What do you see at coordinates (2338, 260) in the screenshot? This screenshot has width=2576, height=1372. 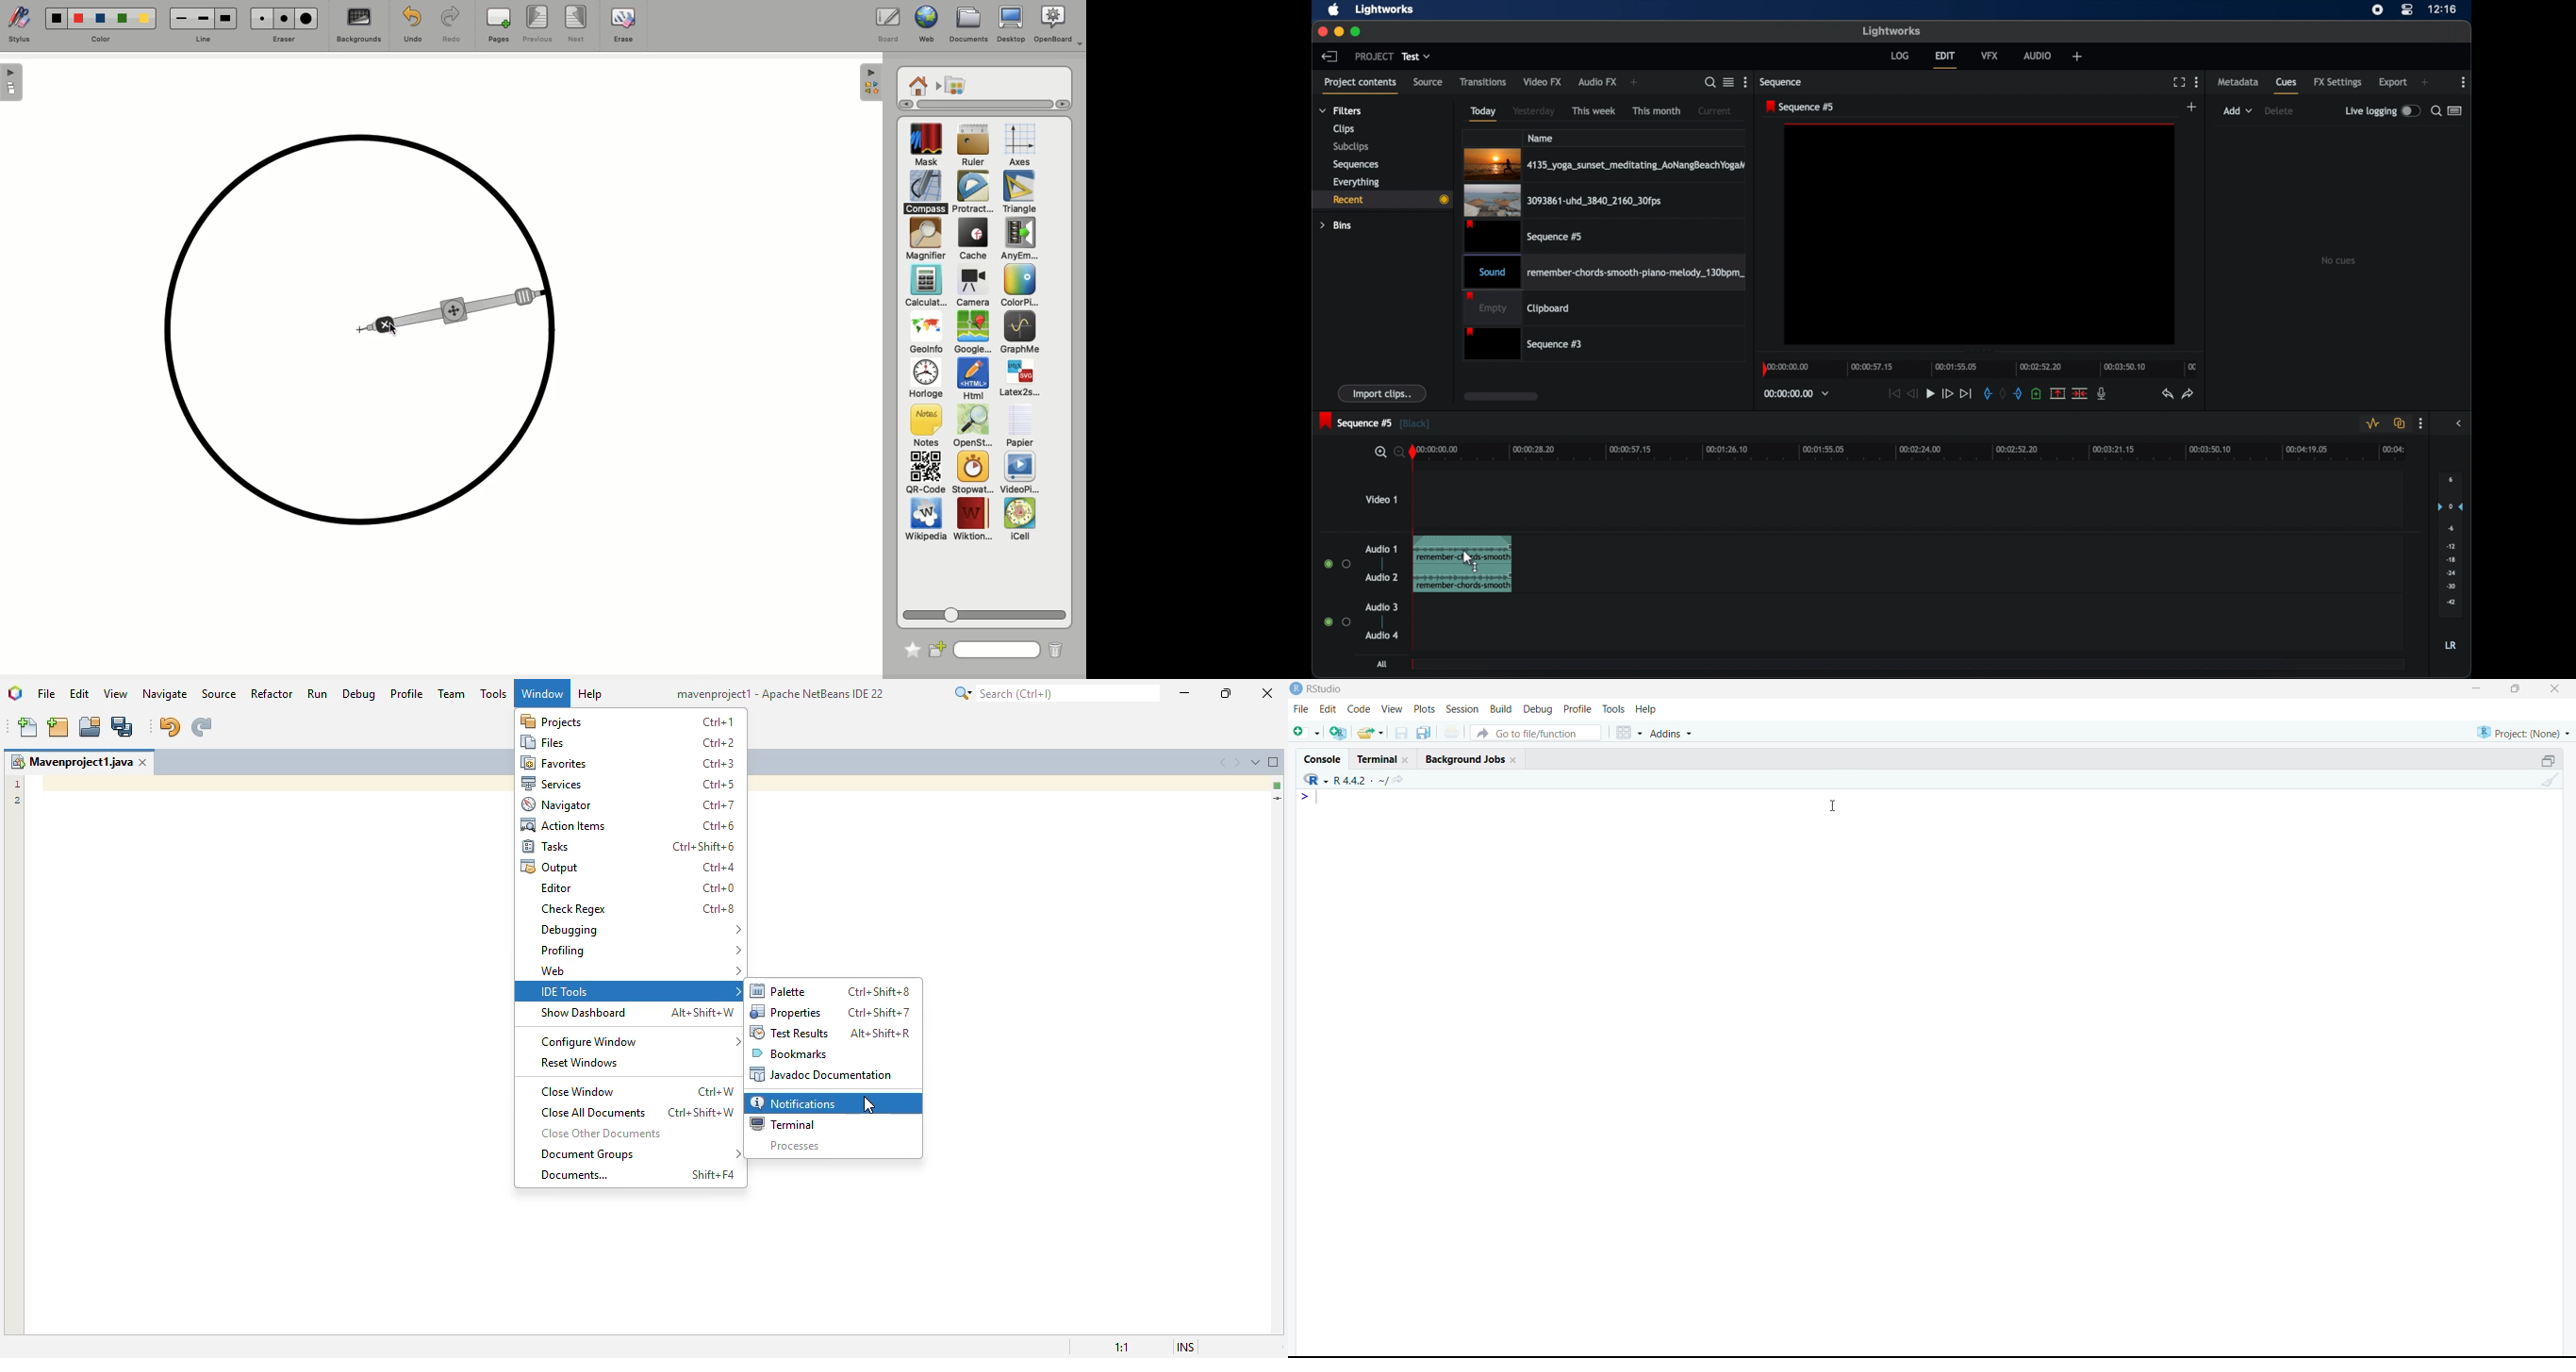 I see `no cues` at bounding box center [2338, 260].